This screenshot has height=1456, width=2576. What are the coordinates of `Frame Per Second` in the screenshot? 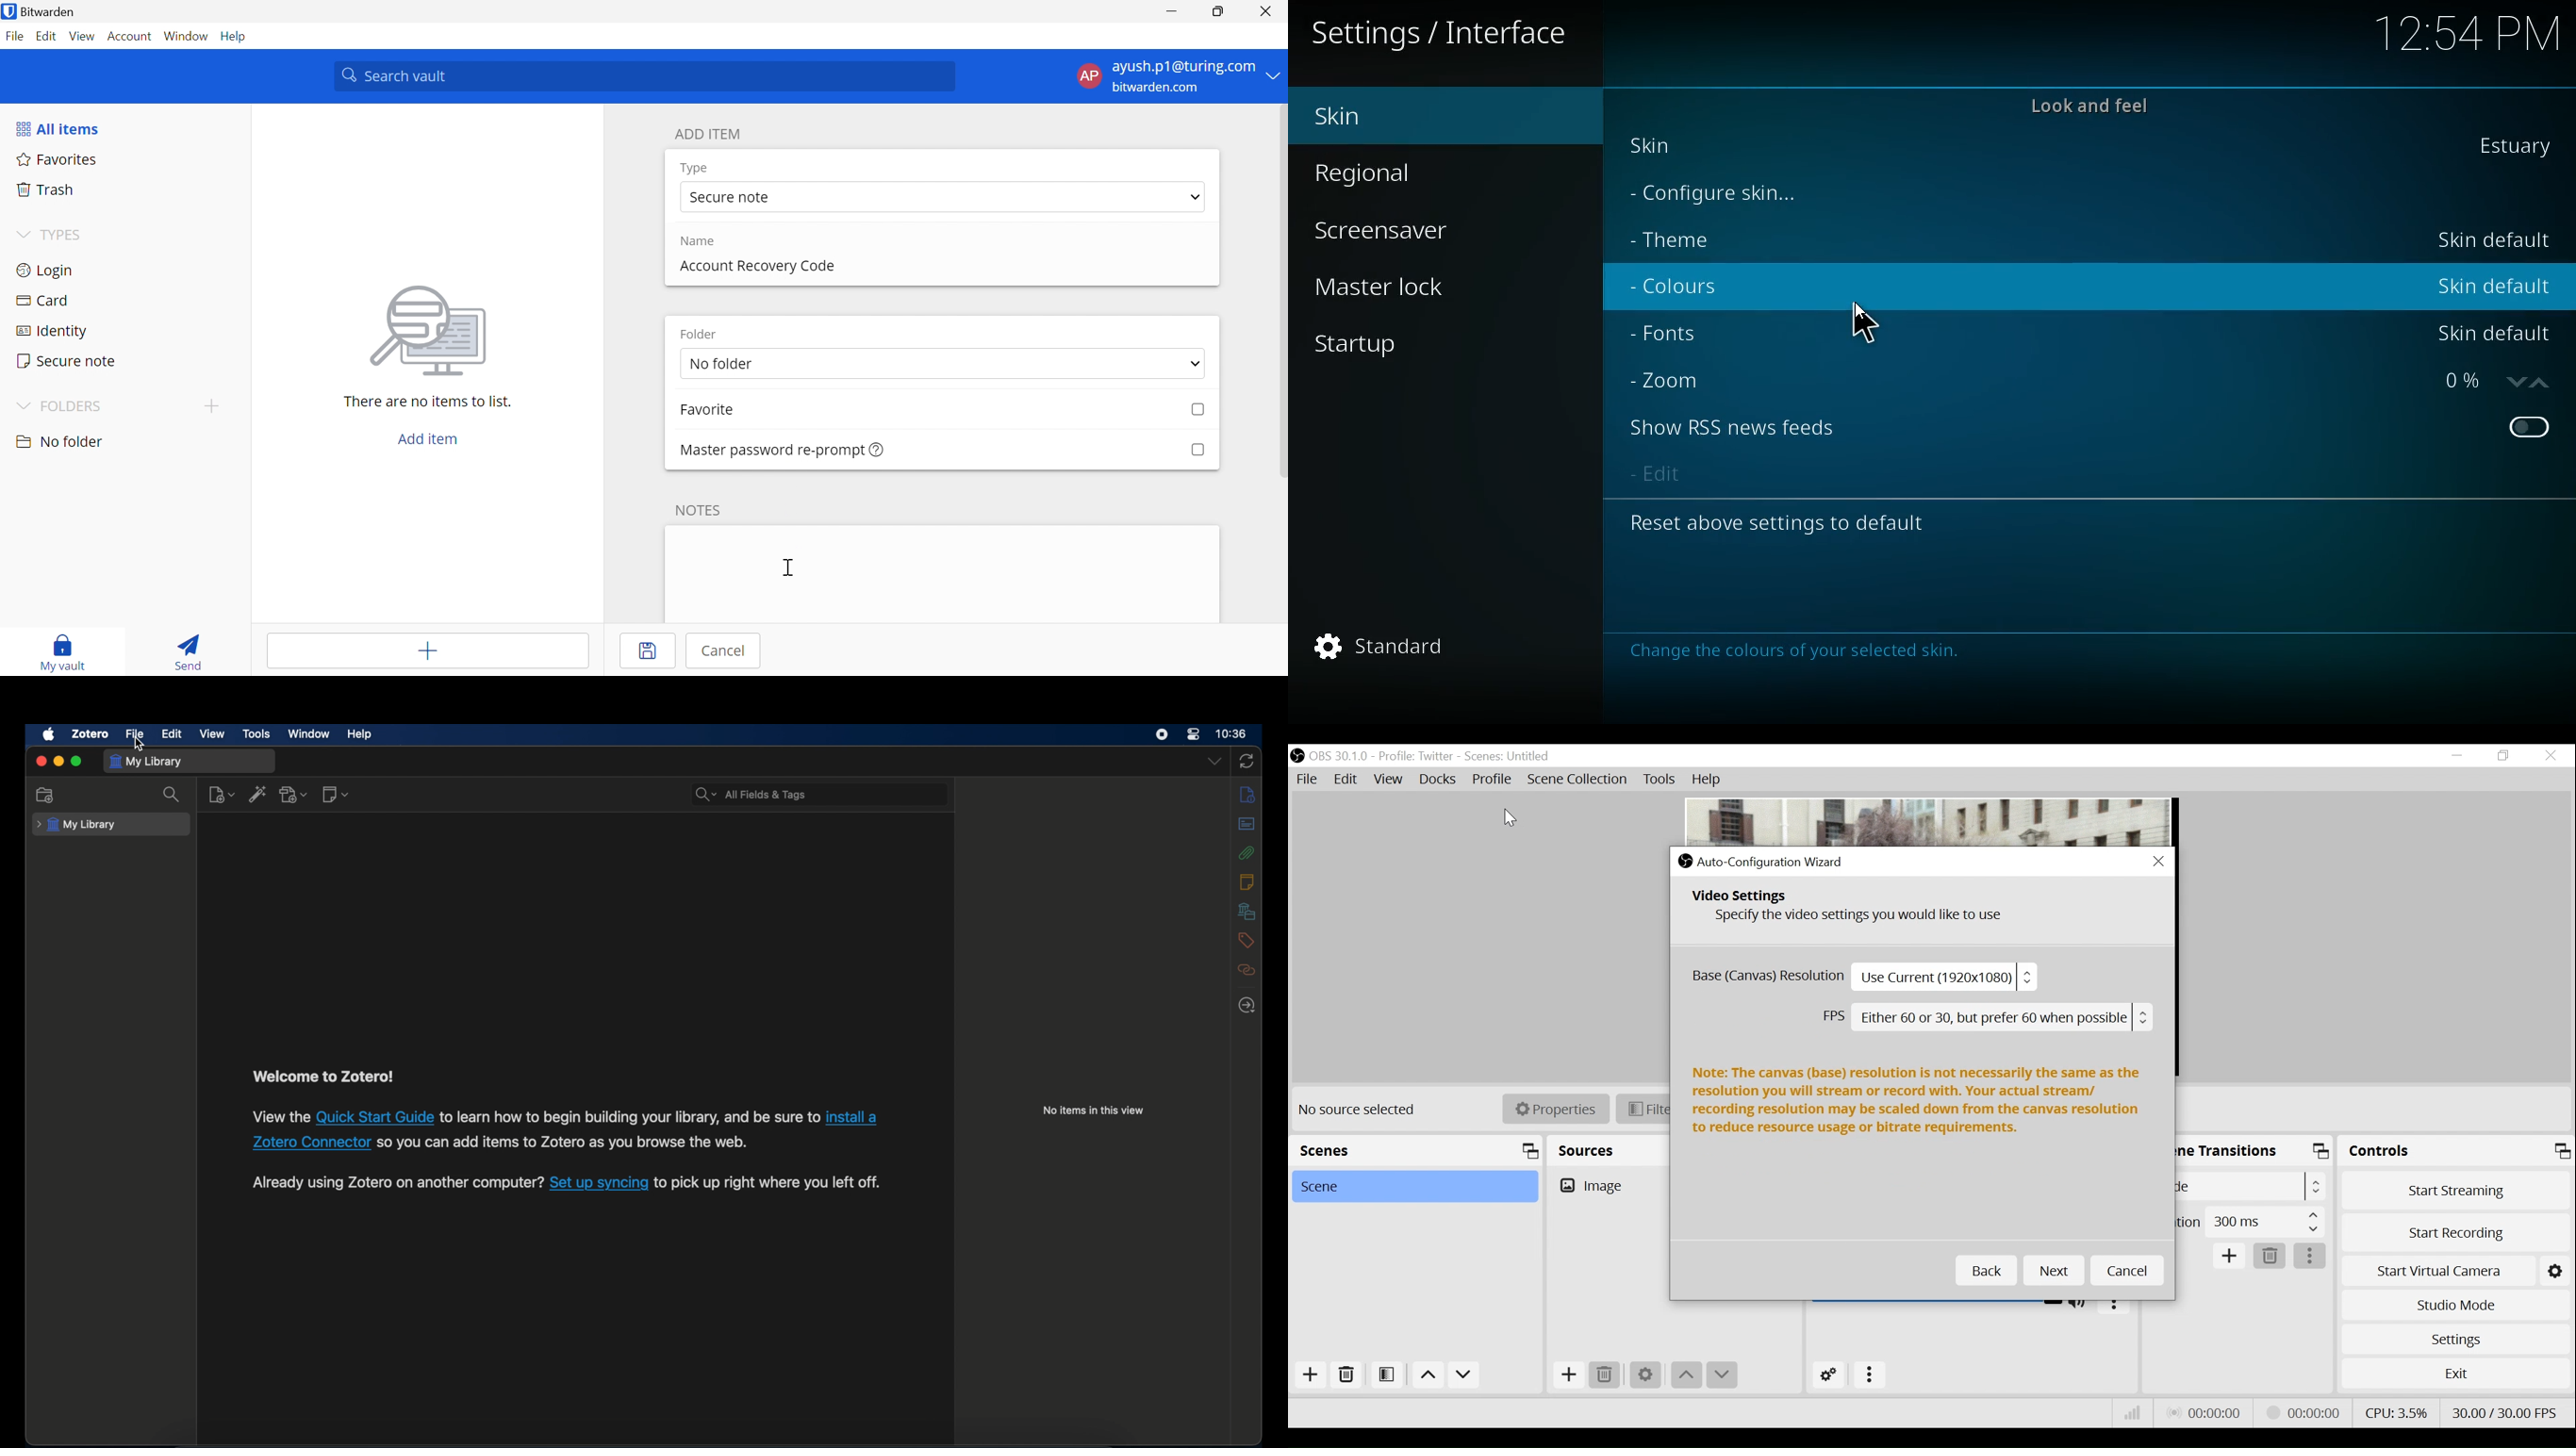 It's located at (2504, 1410).